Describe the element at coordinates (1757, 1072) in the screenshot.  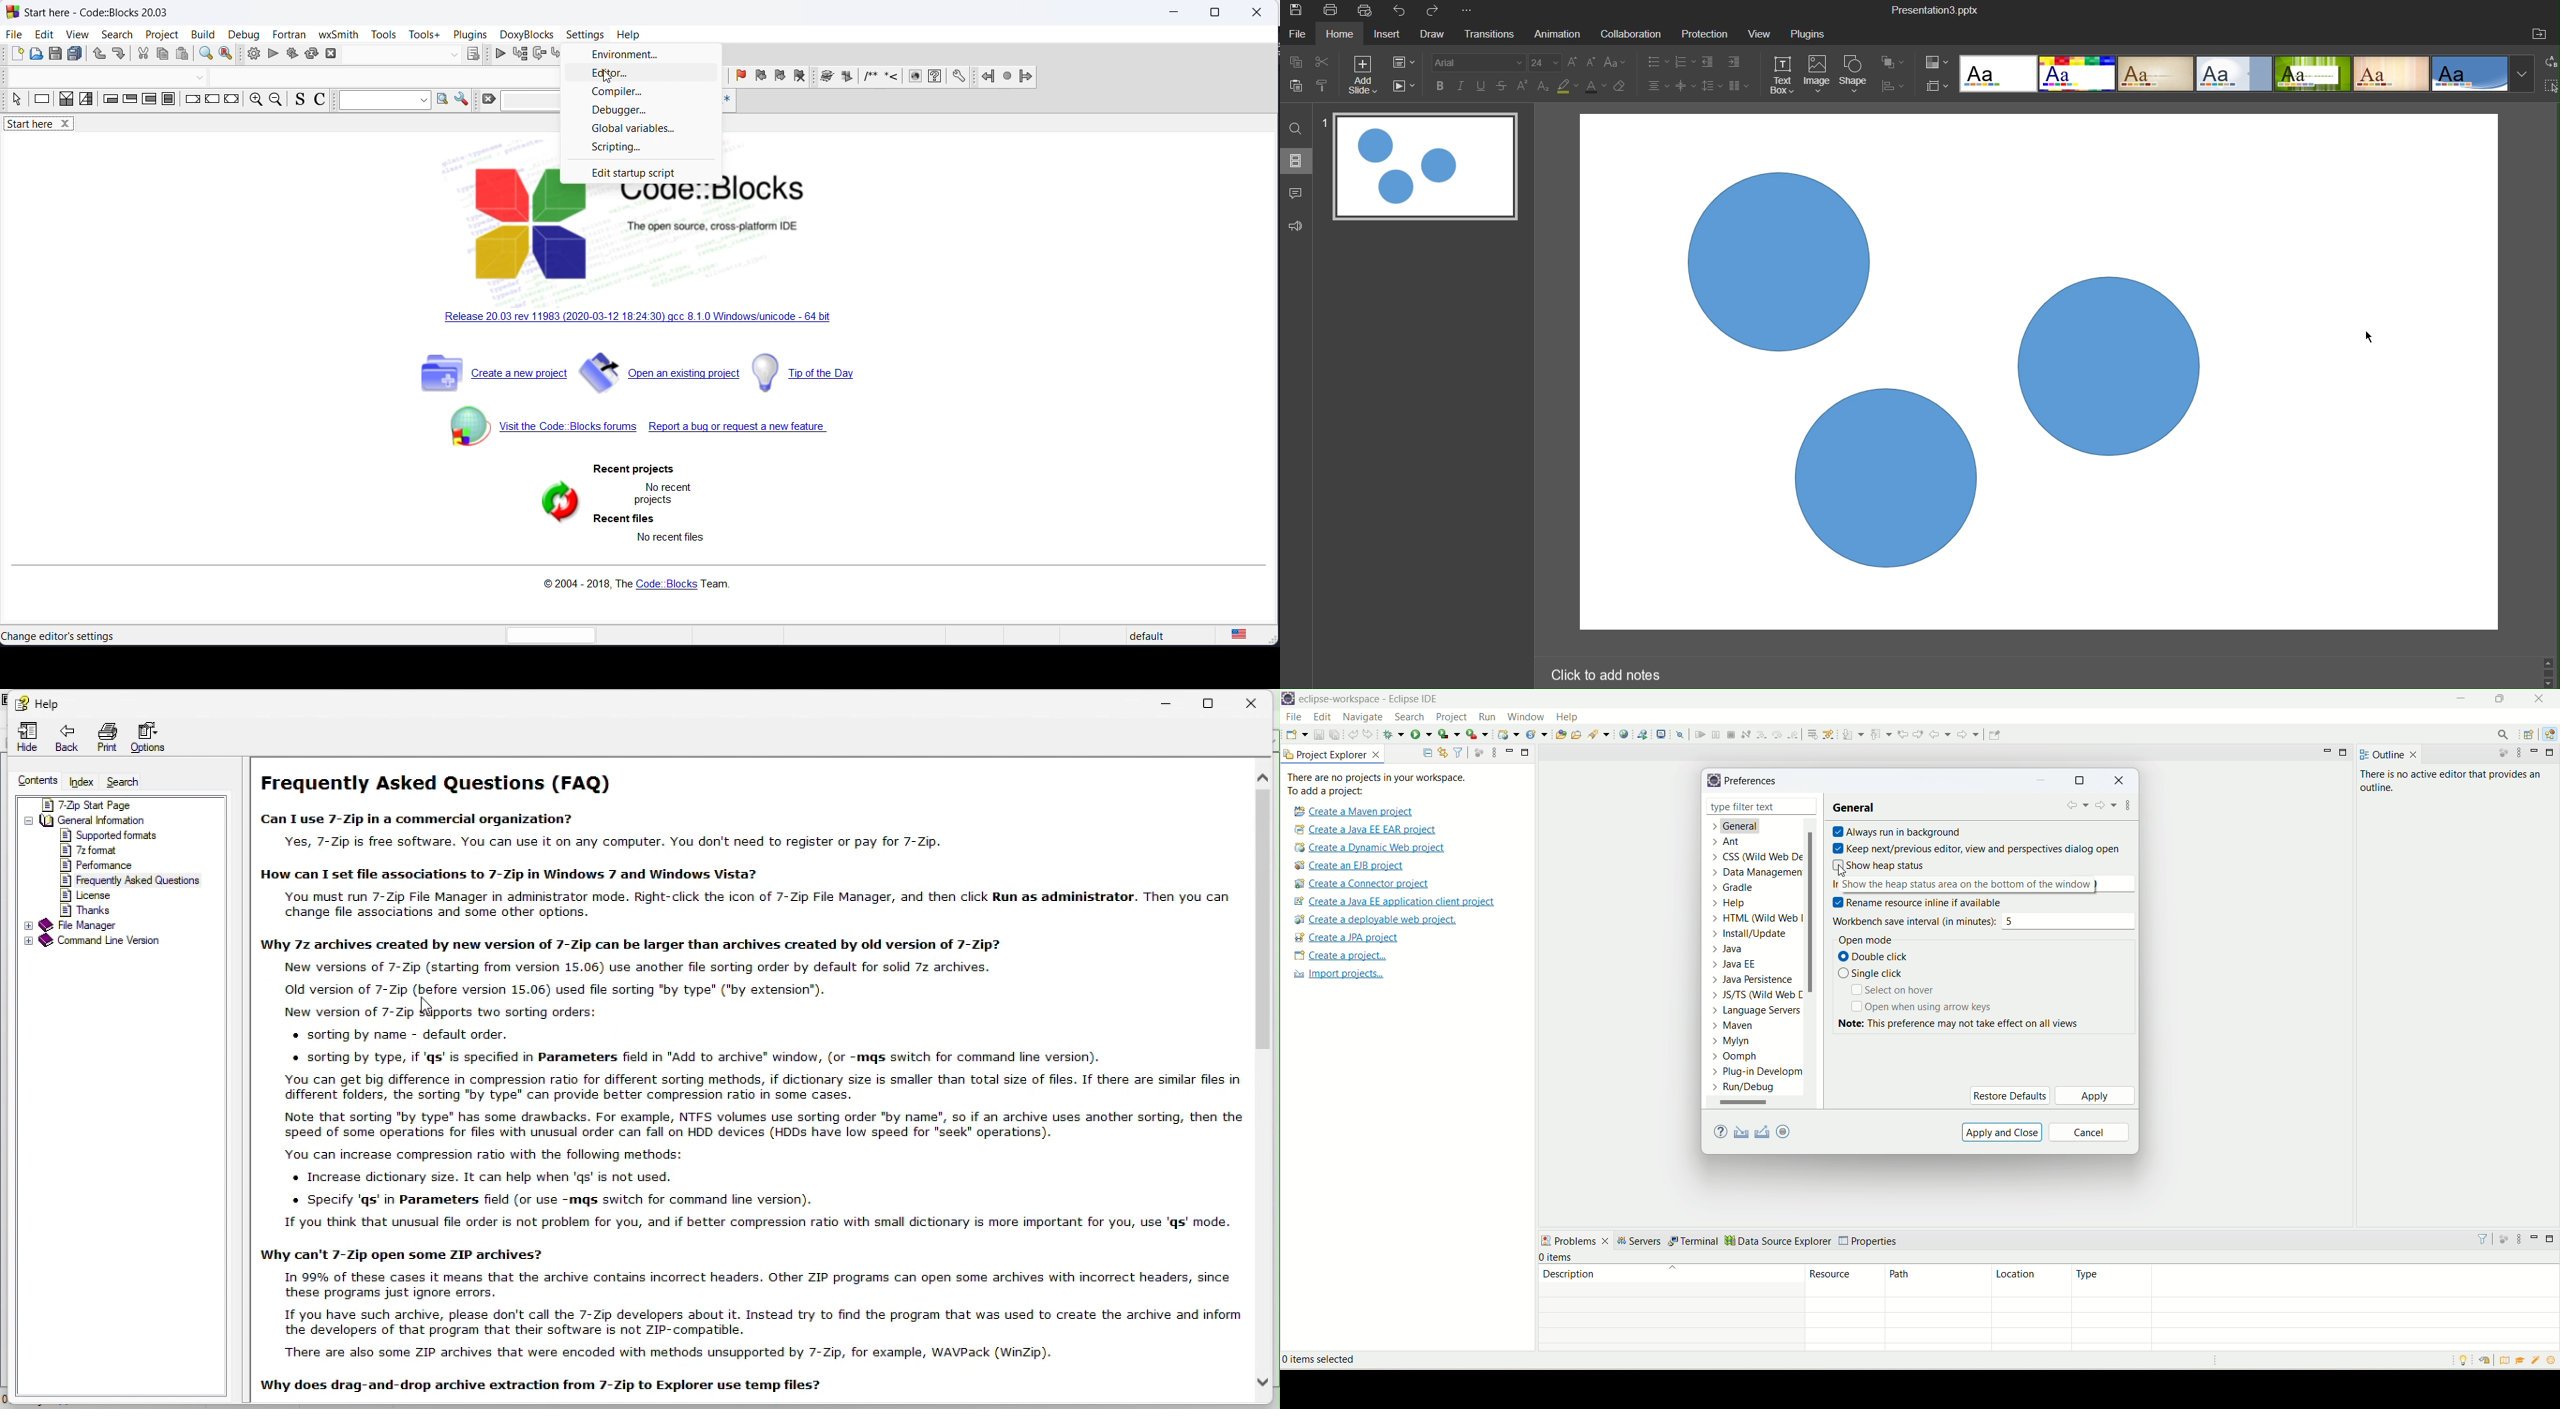
I see `plug-in development` at that location.